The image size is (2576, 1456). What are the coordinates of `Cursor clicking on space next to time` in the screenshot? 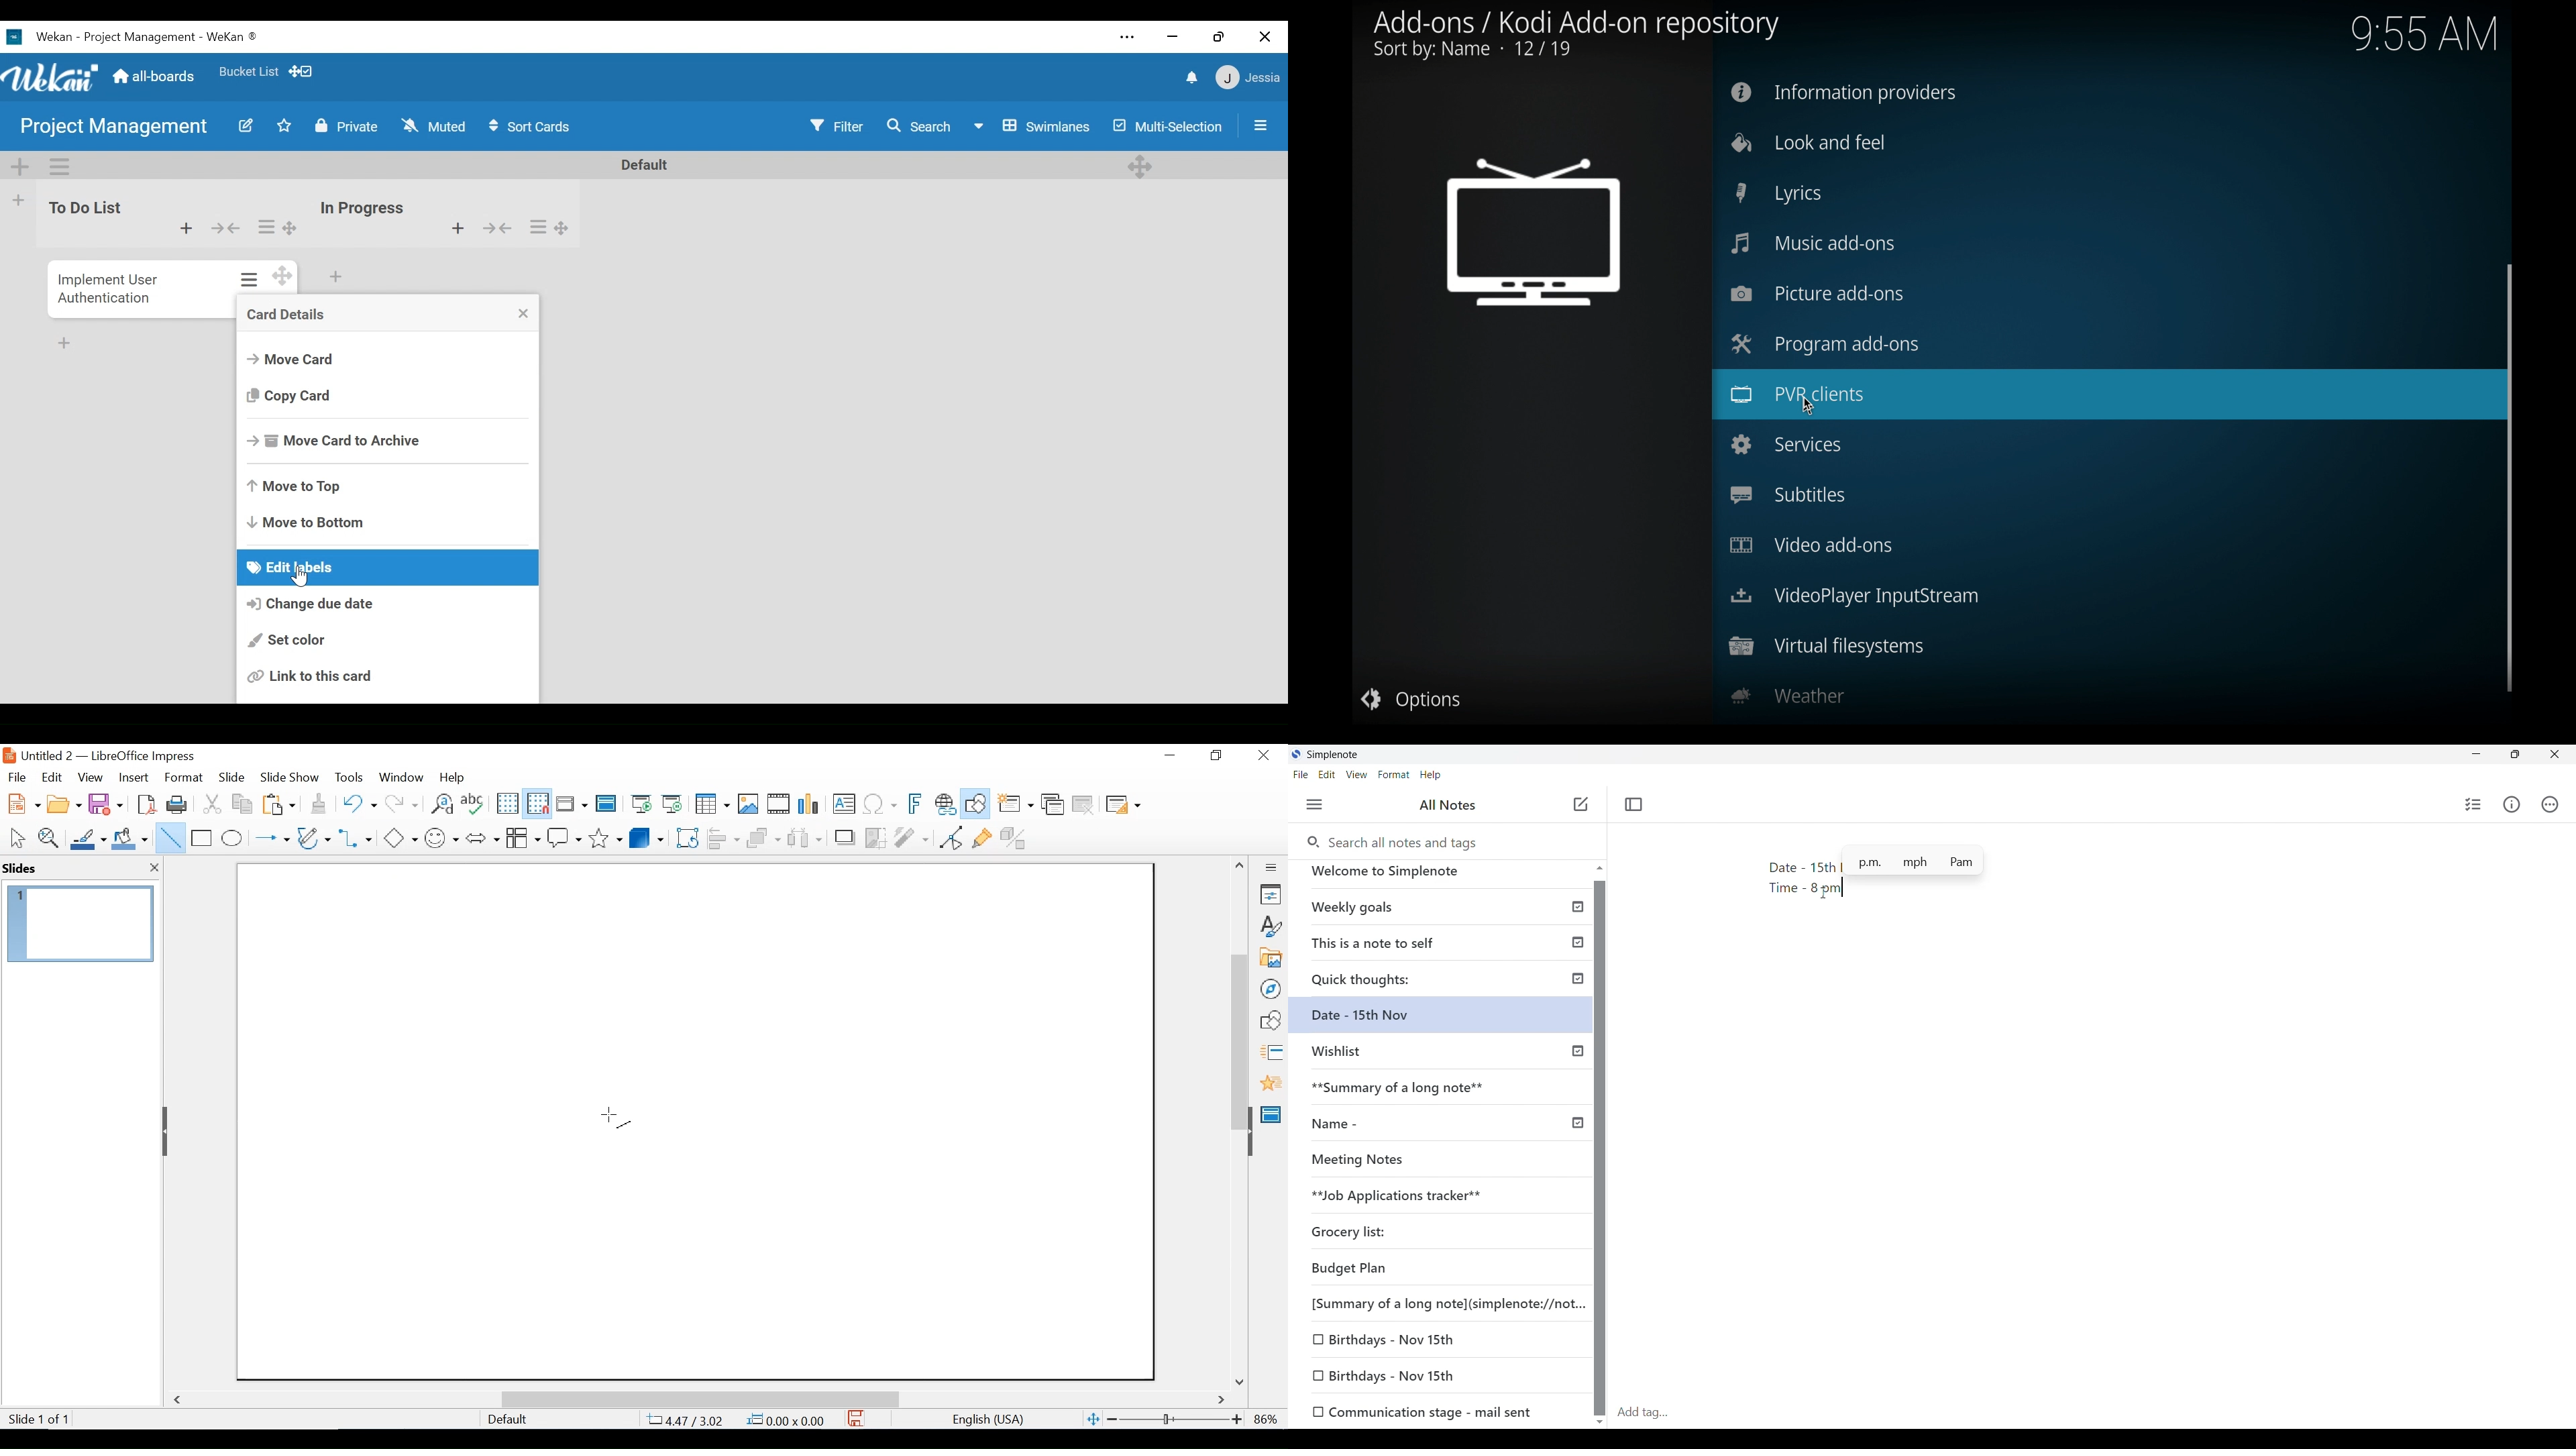 It's located at (1823, 893).